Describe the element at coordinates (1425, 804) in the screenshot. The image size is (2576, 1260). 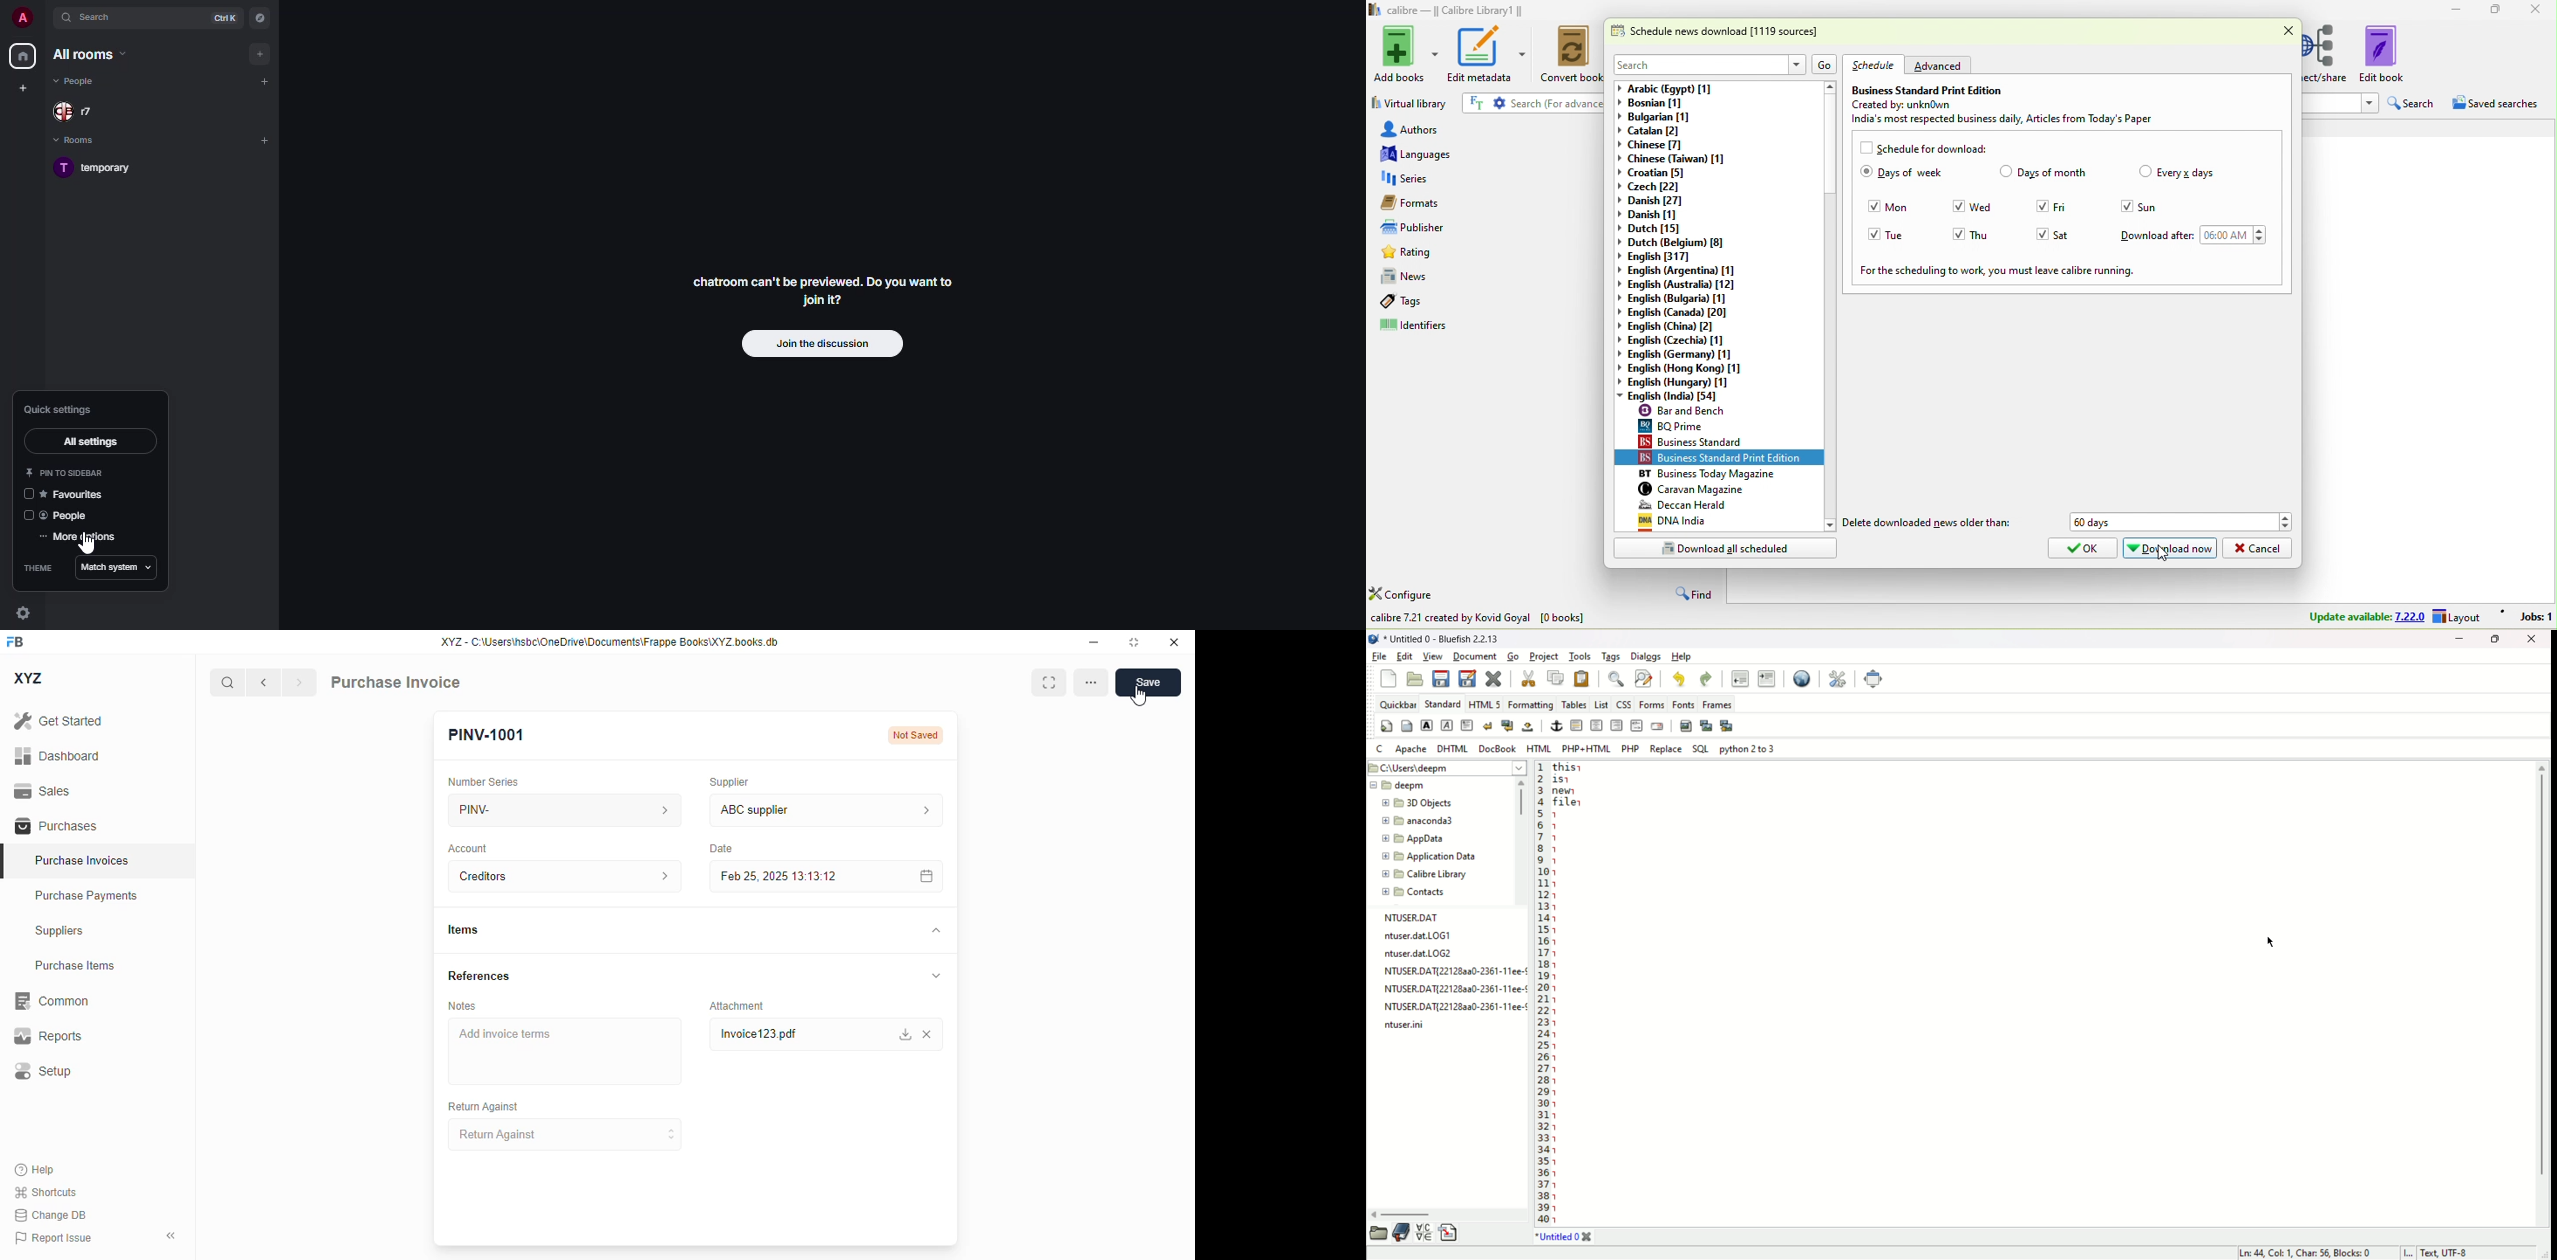
I see `Folder name` at that location.